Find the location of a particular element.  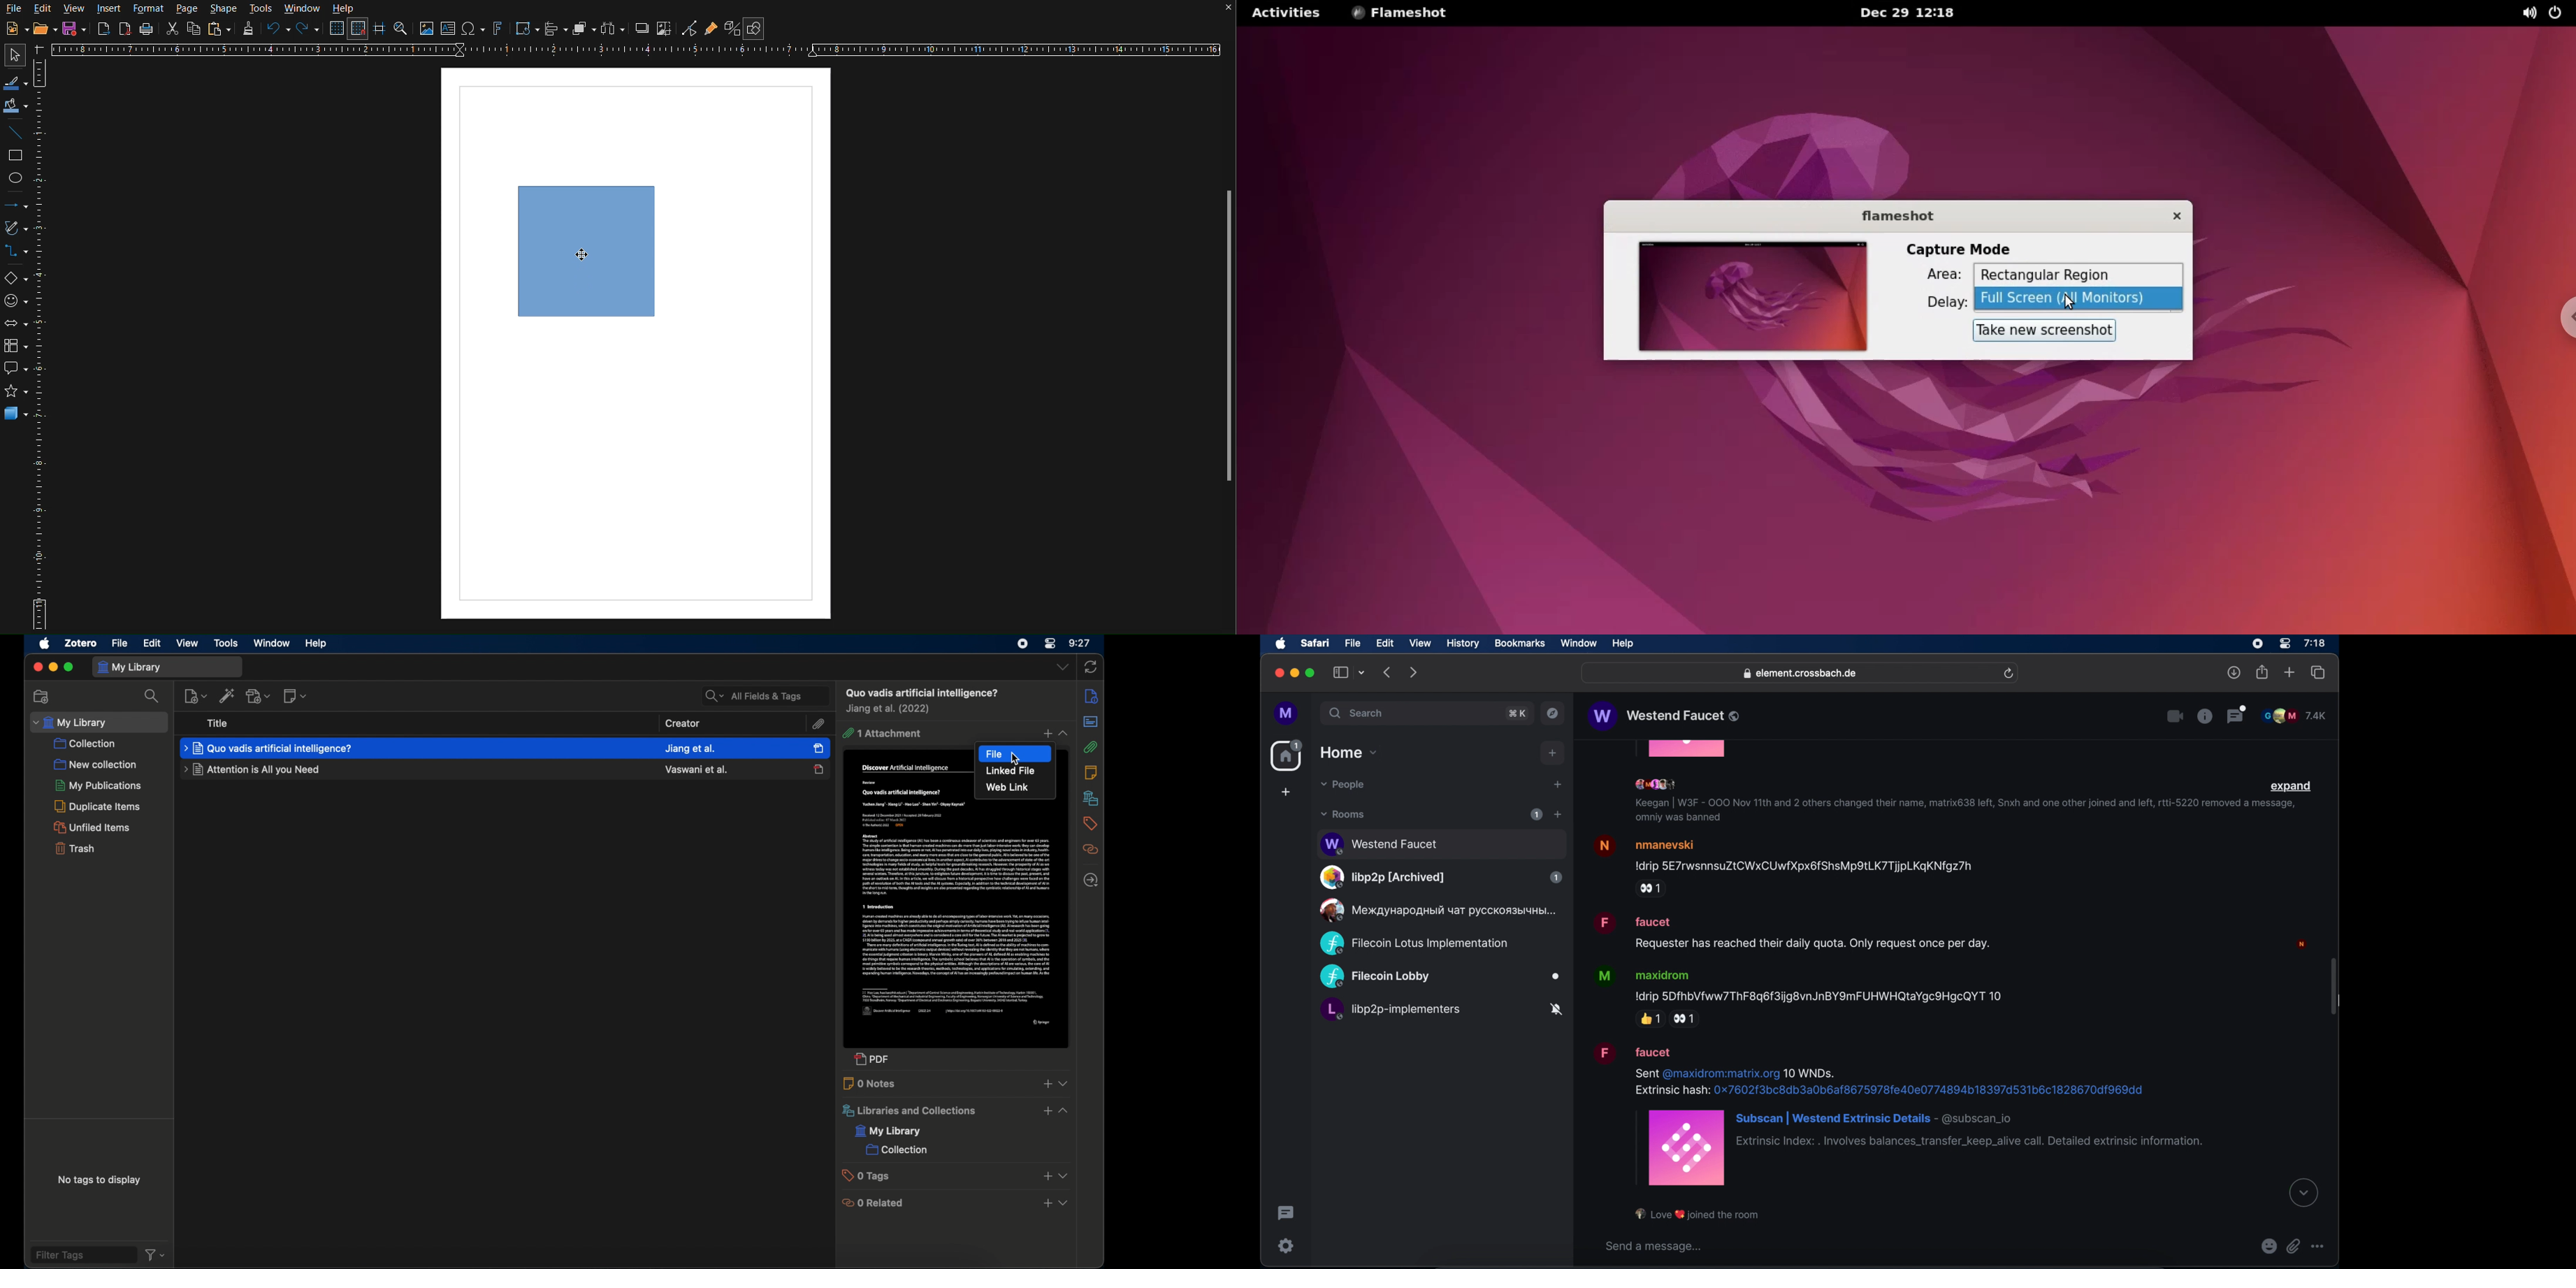

help is located at coordinates (315, 643).